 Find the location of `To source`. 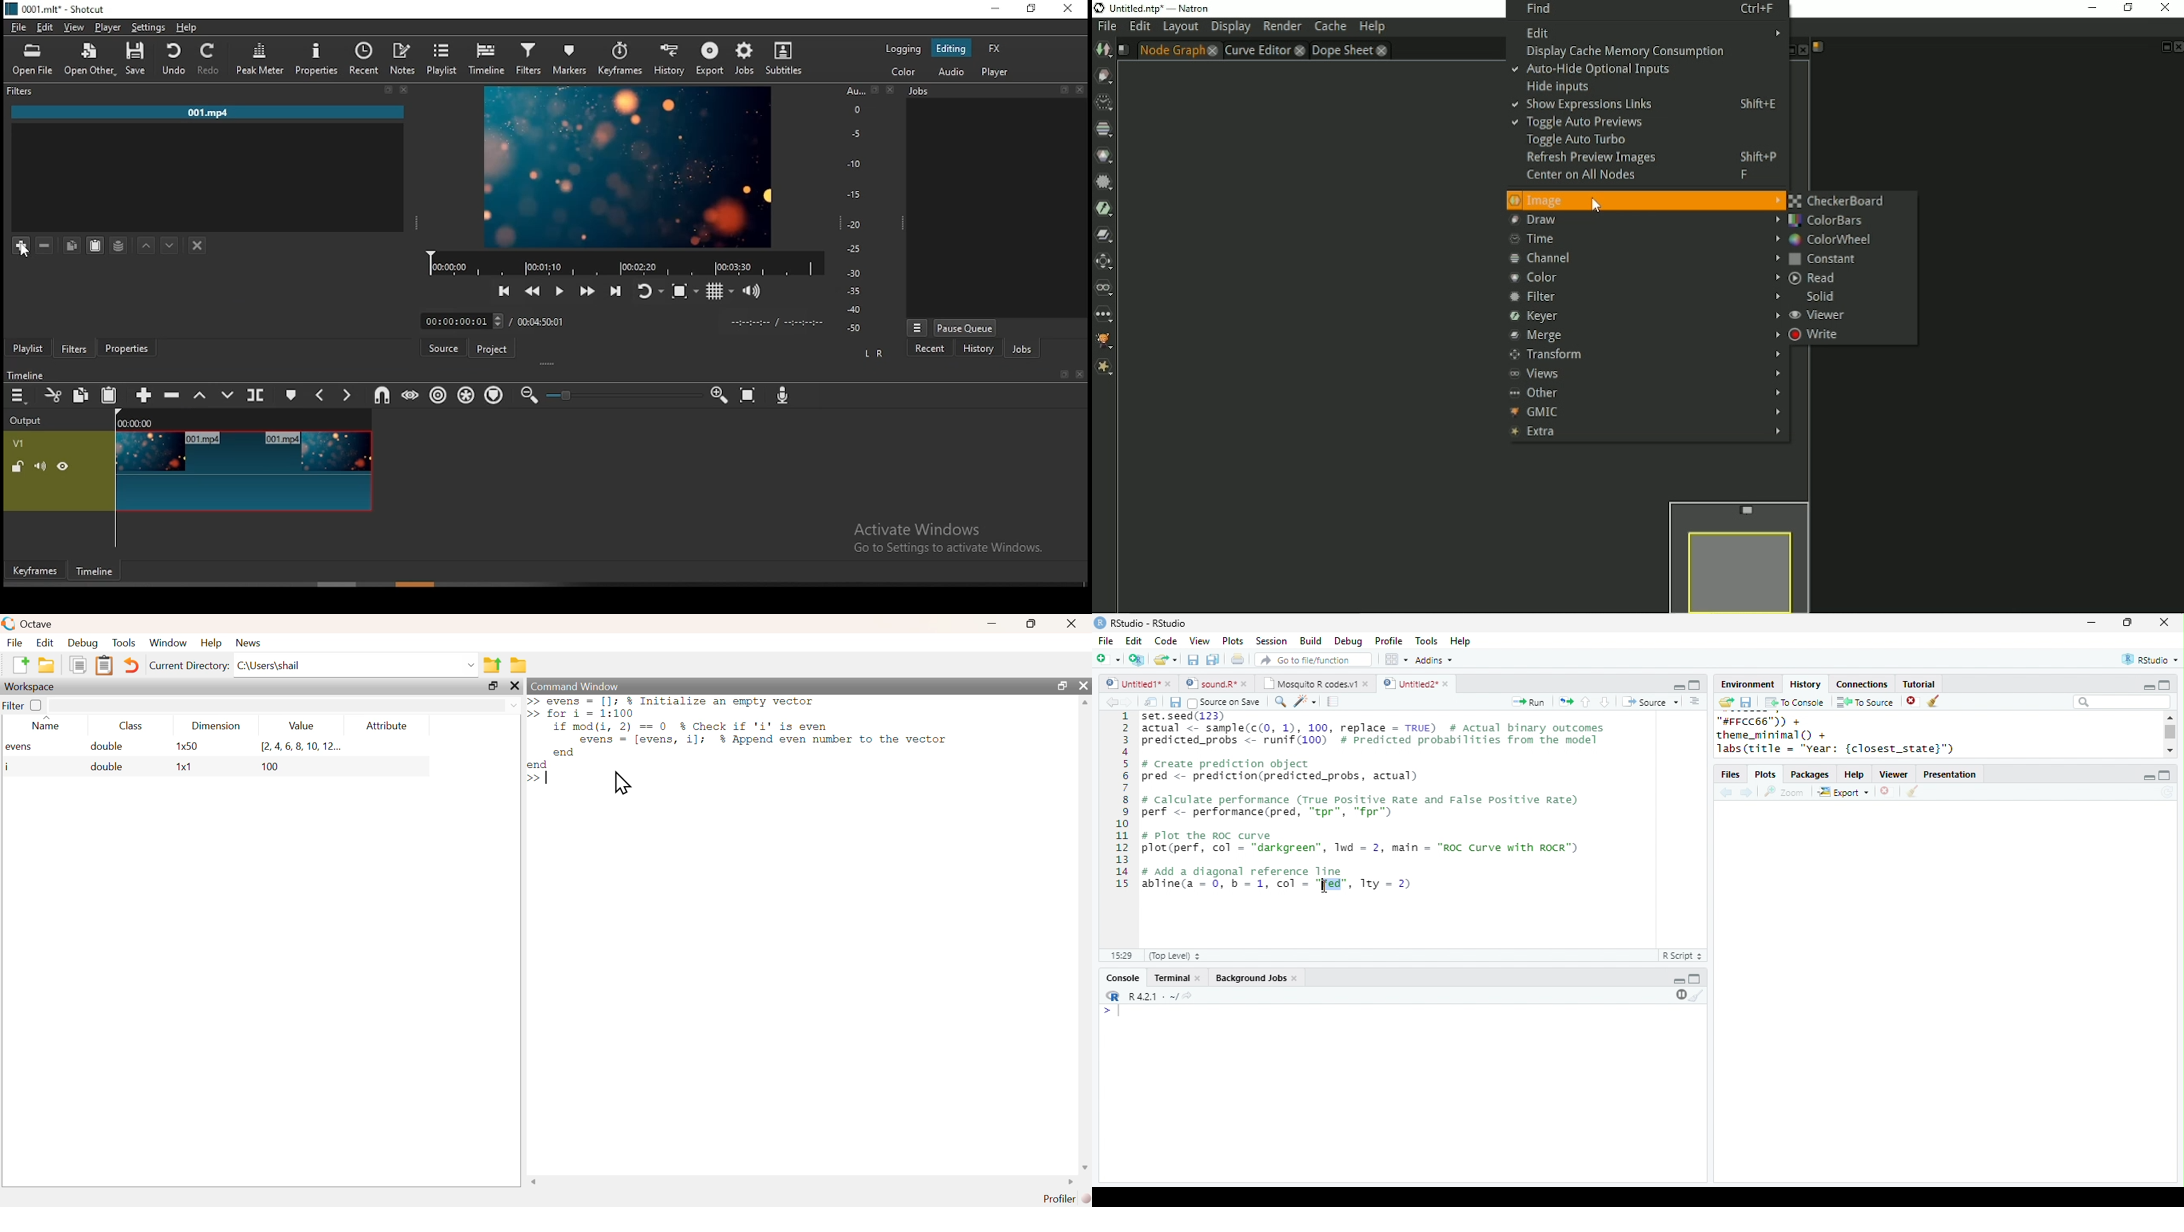

To source is located at coordinates (1865, 702).